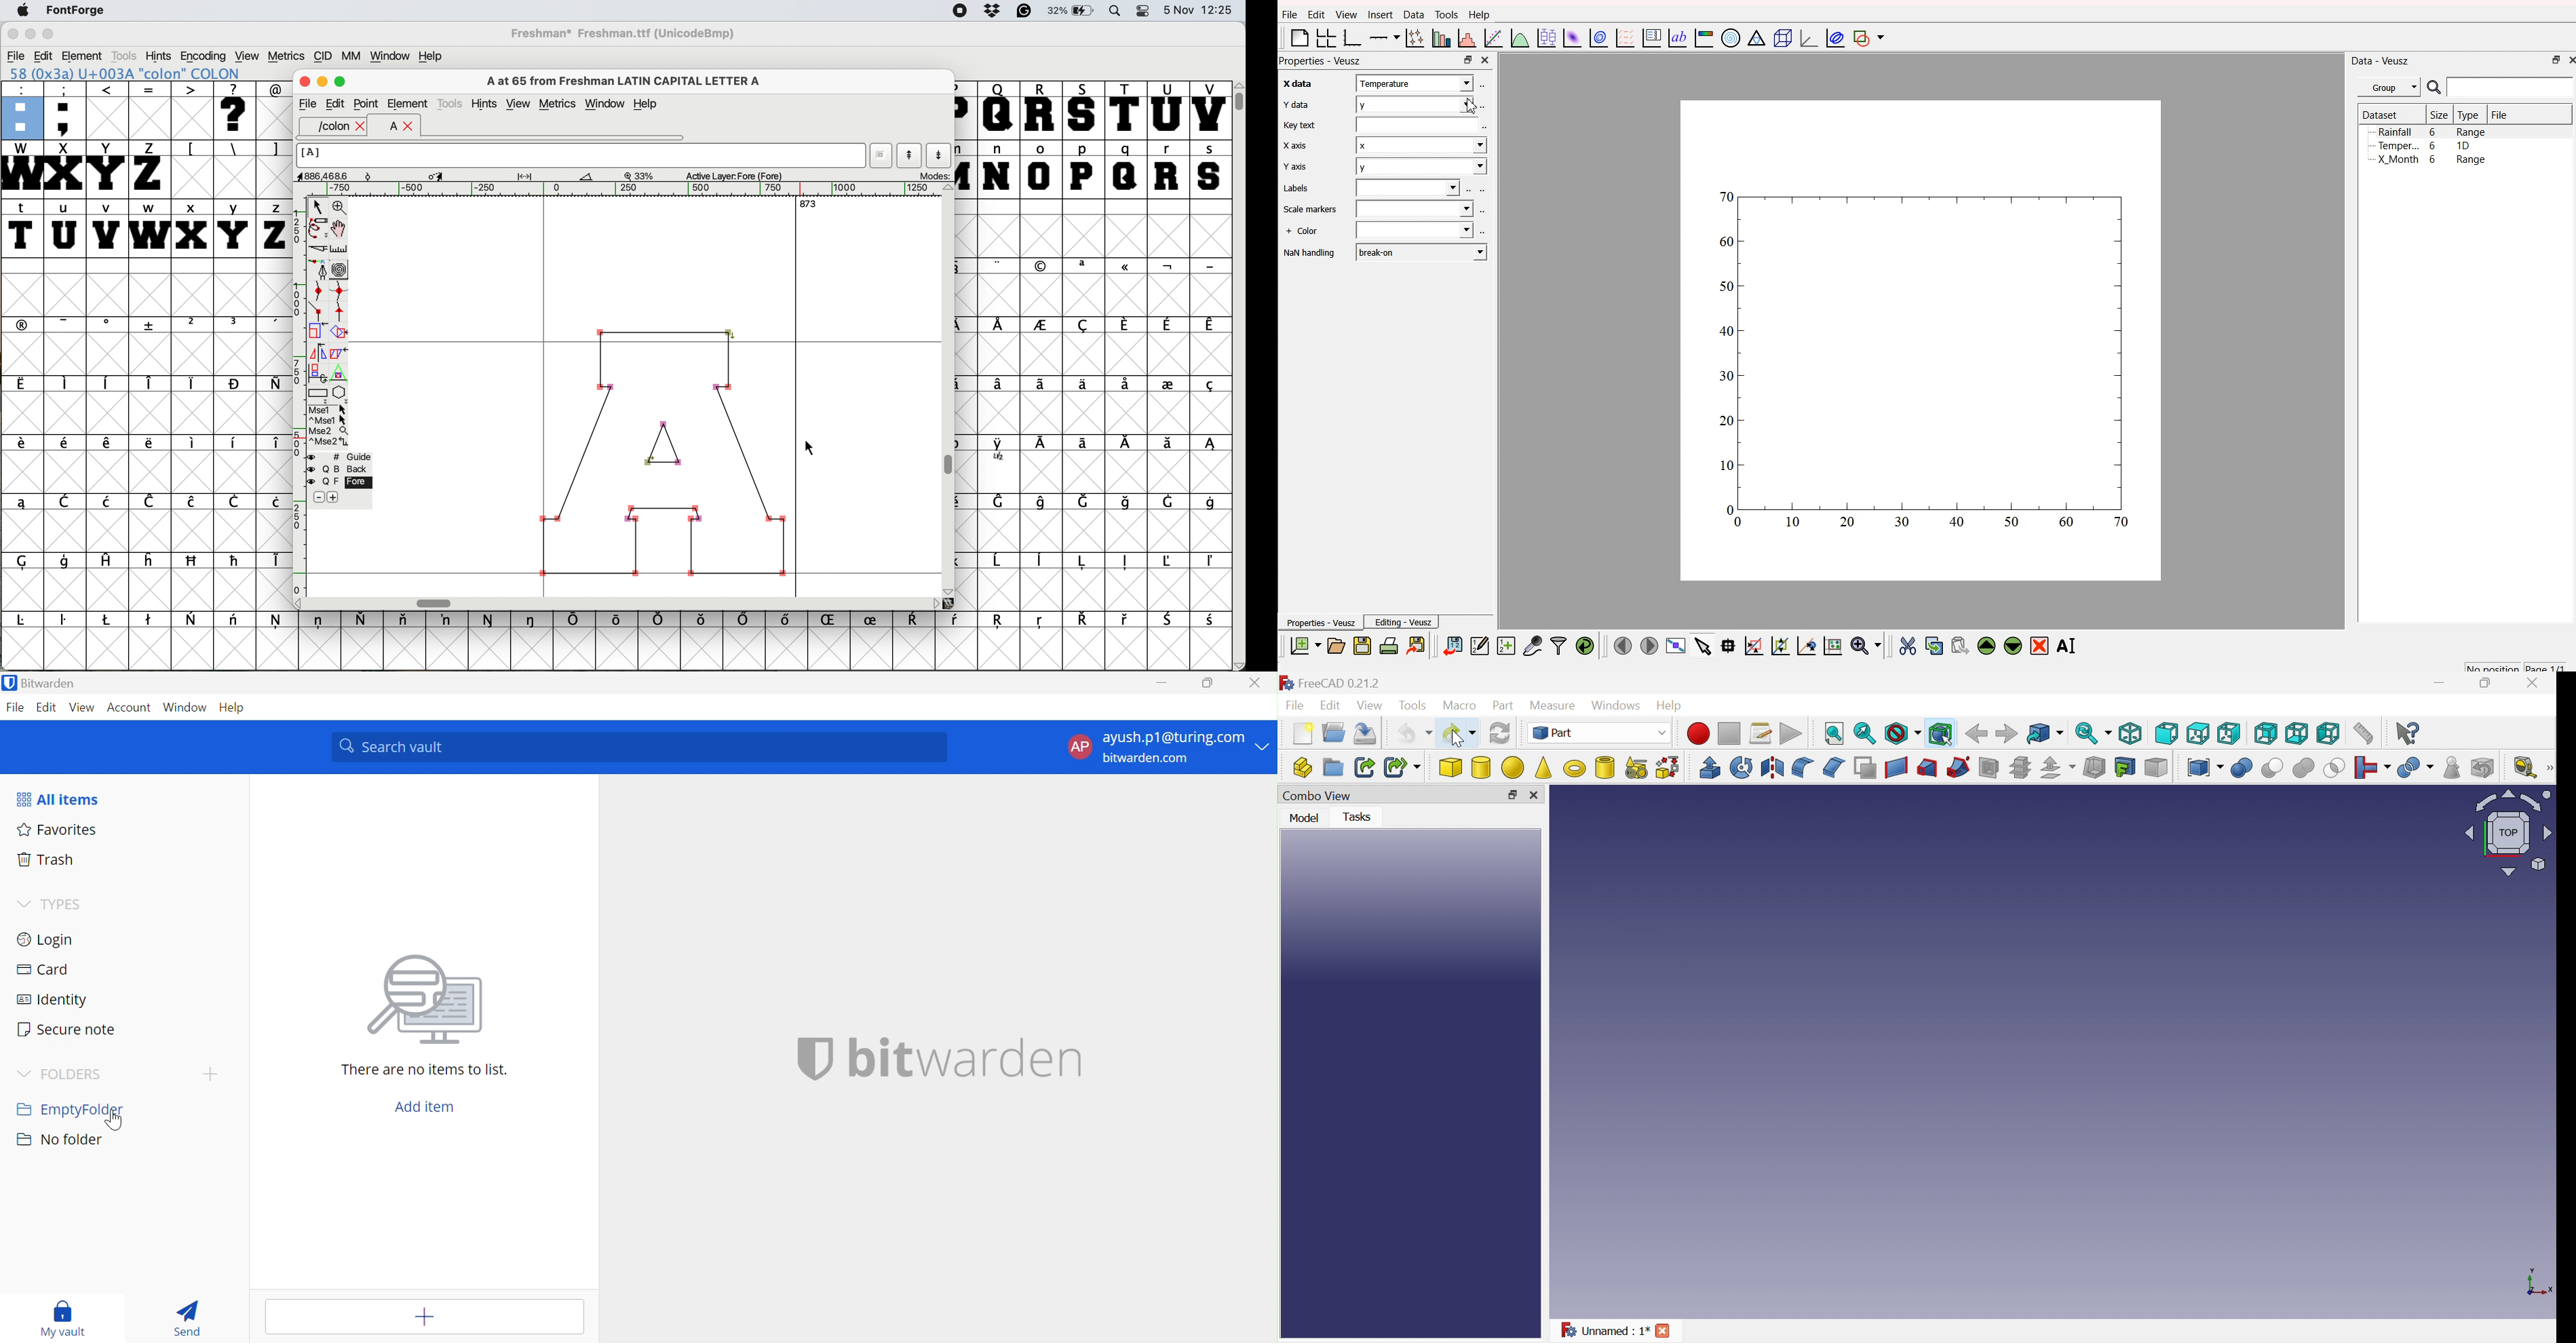 Image resolution: width=2576 pixels, height=1344 pixels. Describe the element at coordinates (106, 561) in the screenshot. I see `symbol` at that location.